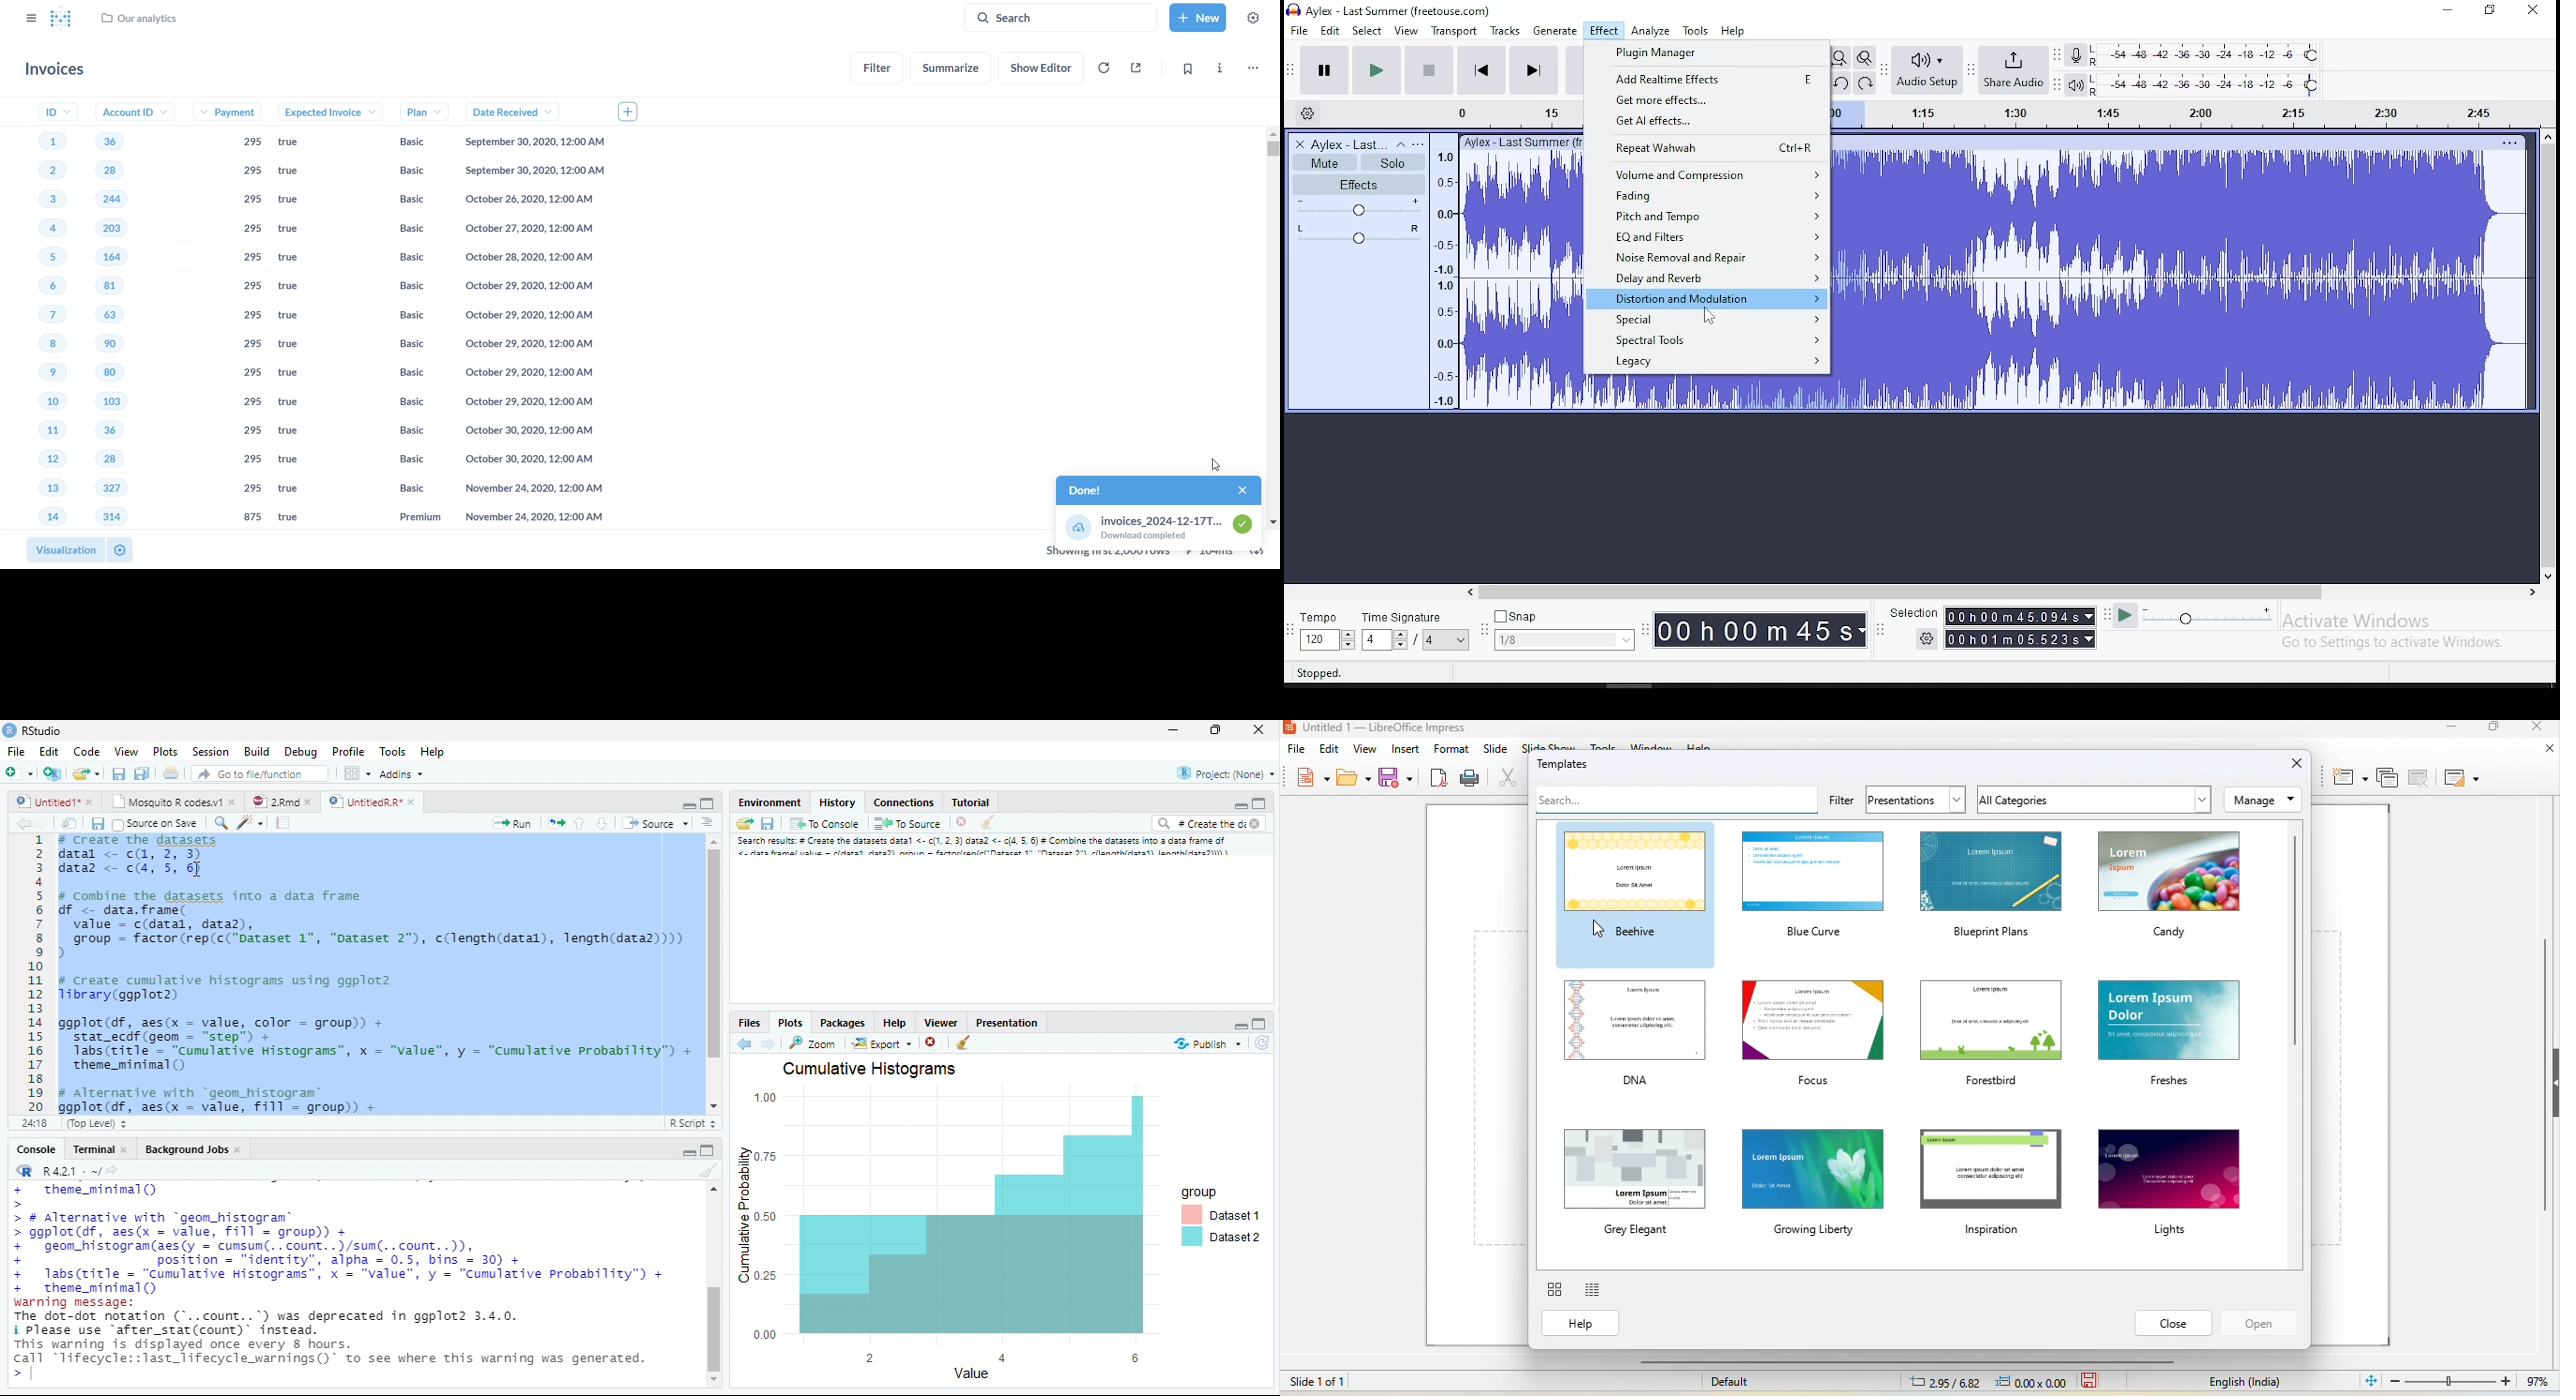 This screenshot has width=2576, height=1400. What do you see at coordinates (837, 802) in the screenshot?
I see `History` at bounding box center [837, 802].